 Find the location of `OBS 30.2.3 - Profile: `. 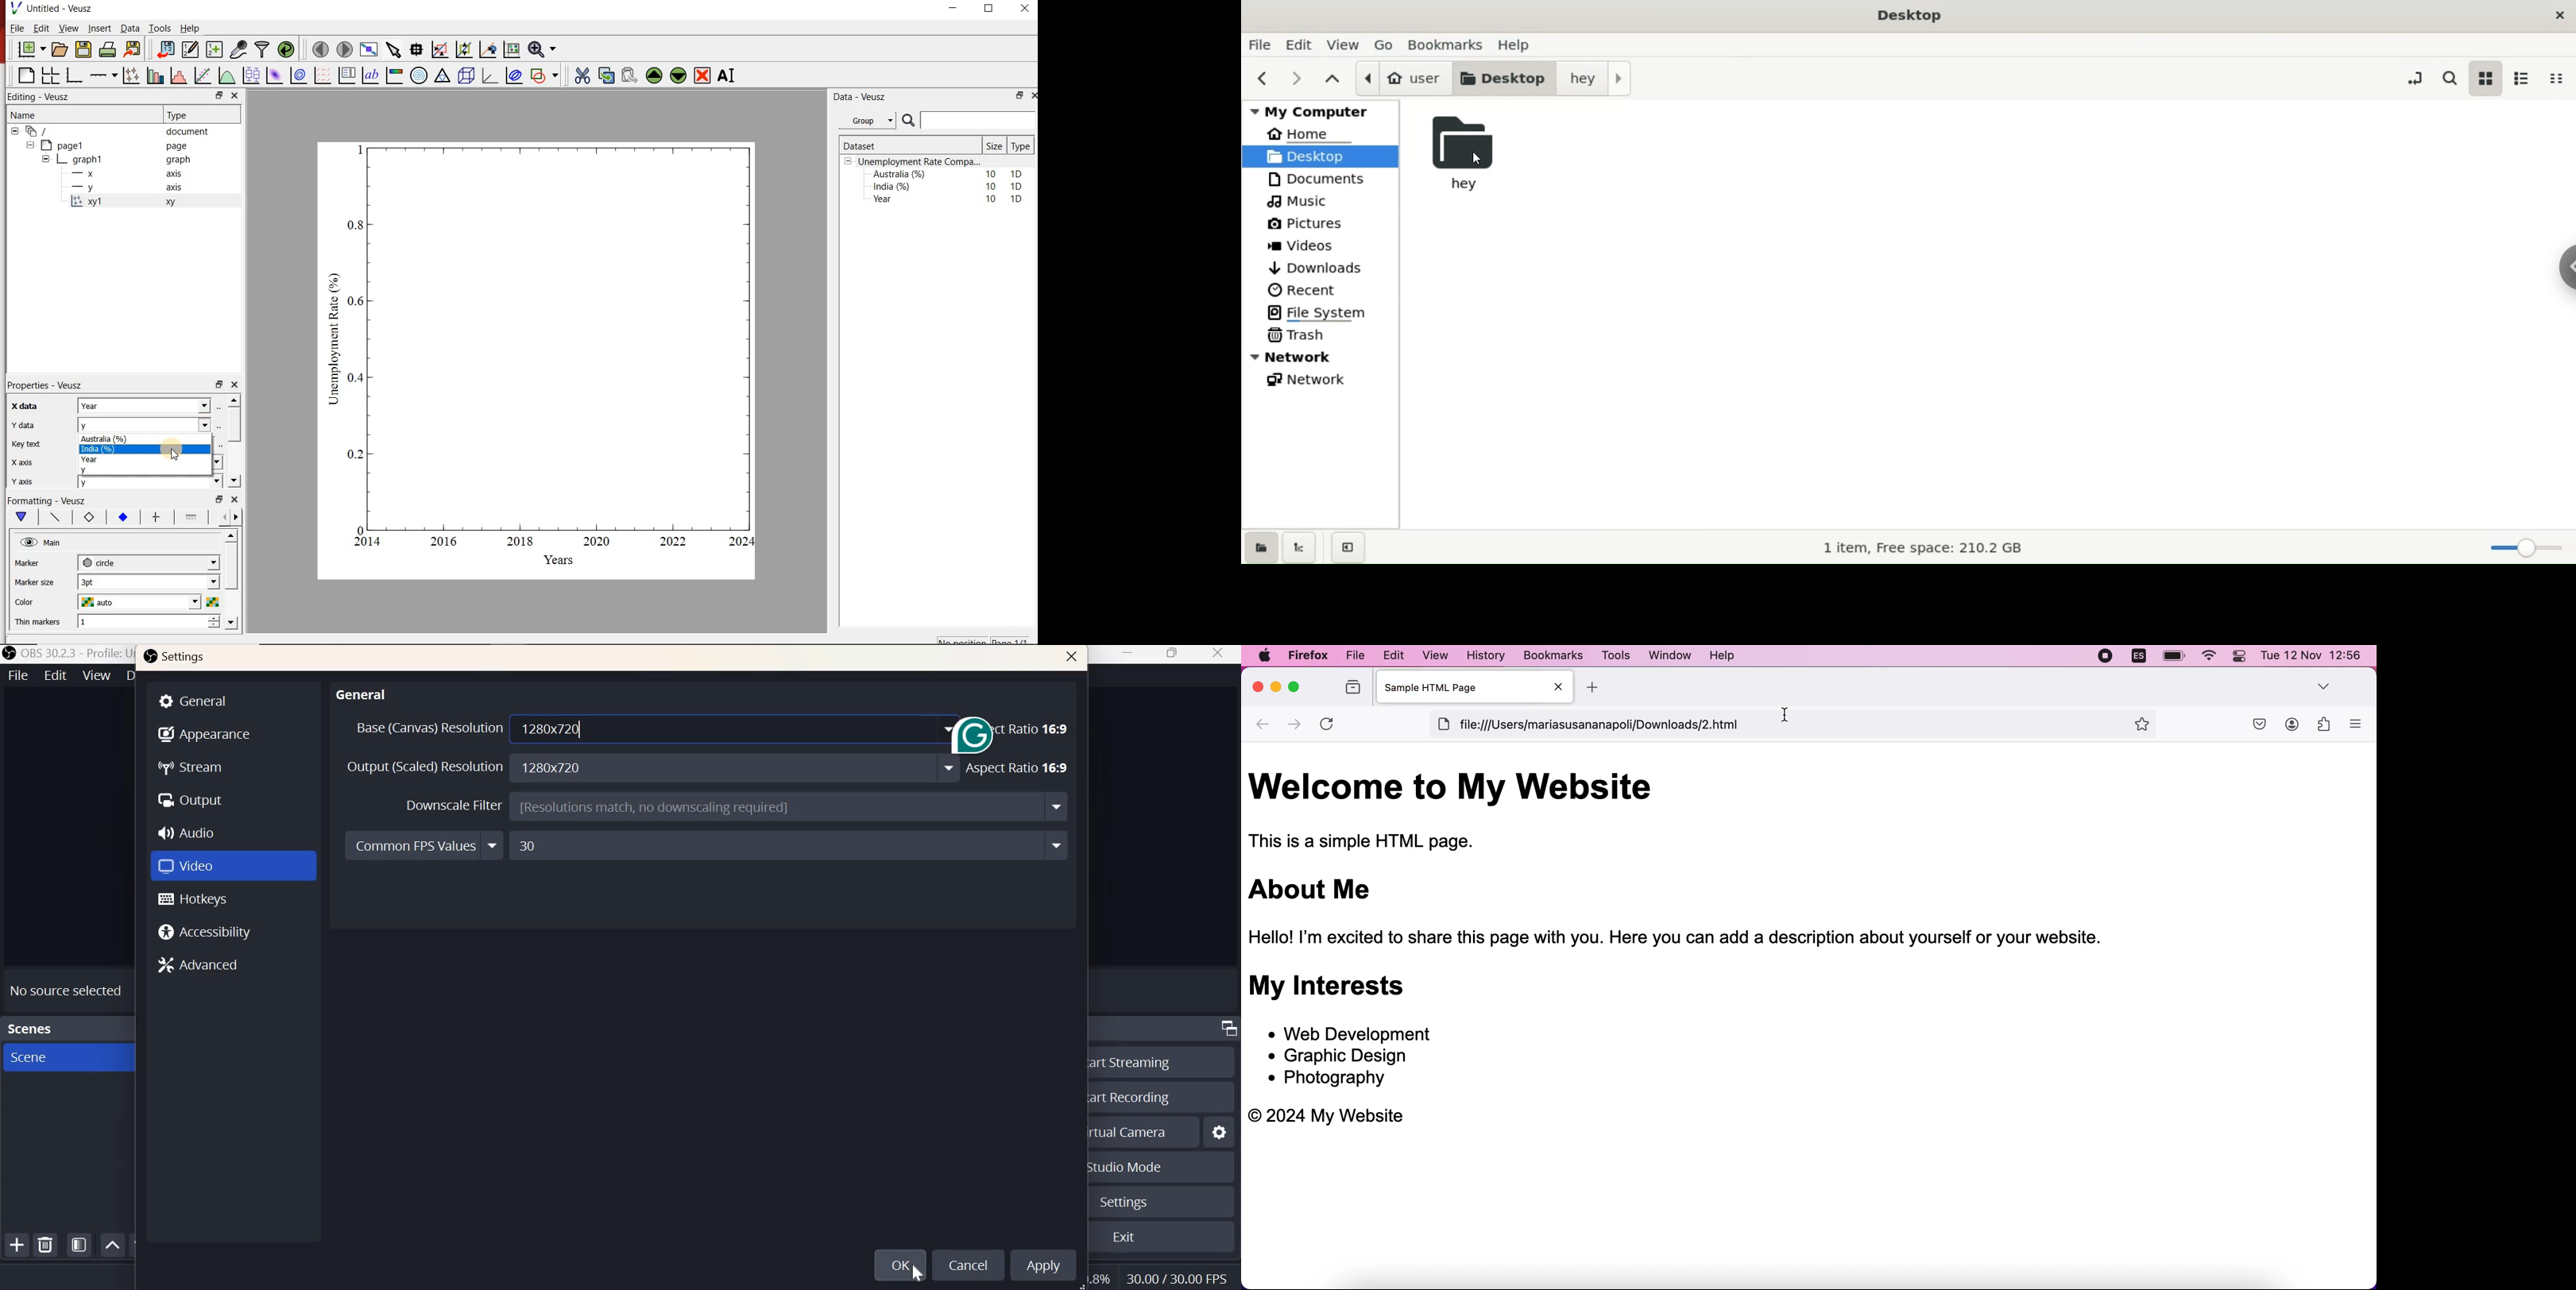

OBS 30.2.3 - Profile:  is located at coordinates (63, 653).